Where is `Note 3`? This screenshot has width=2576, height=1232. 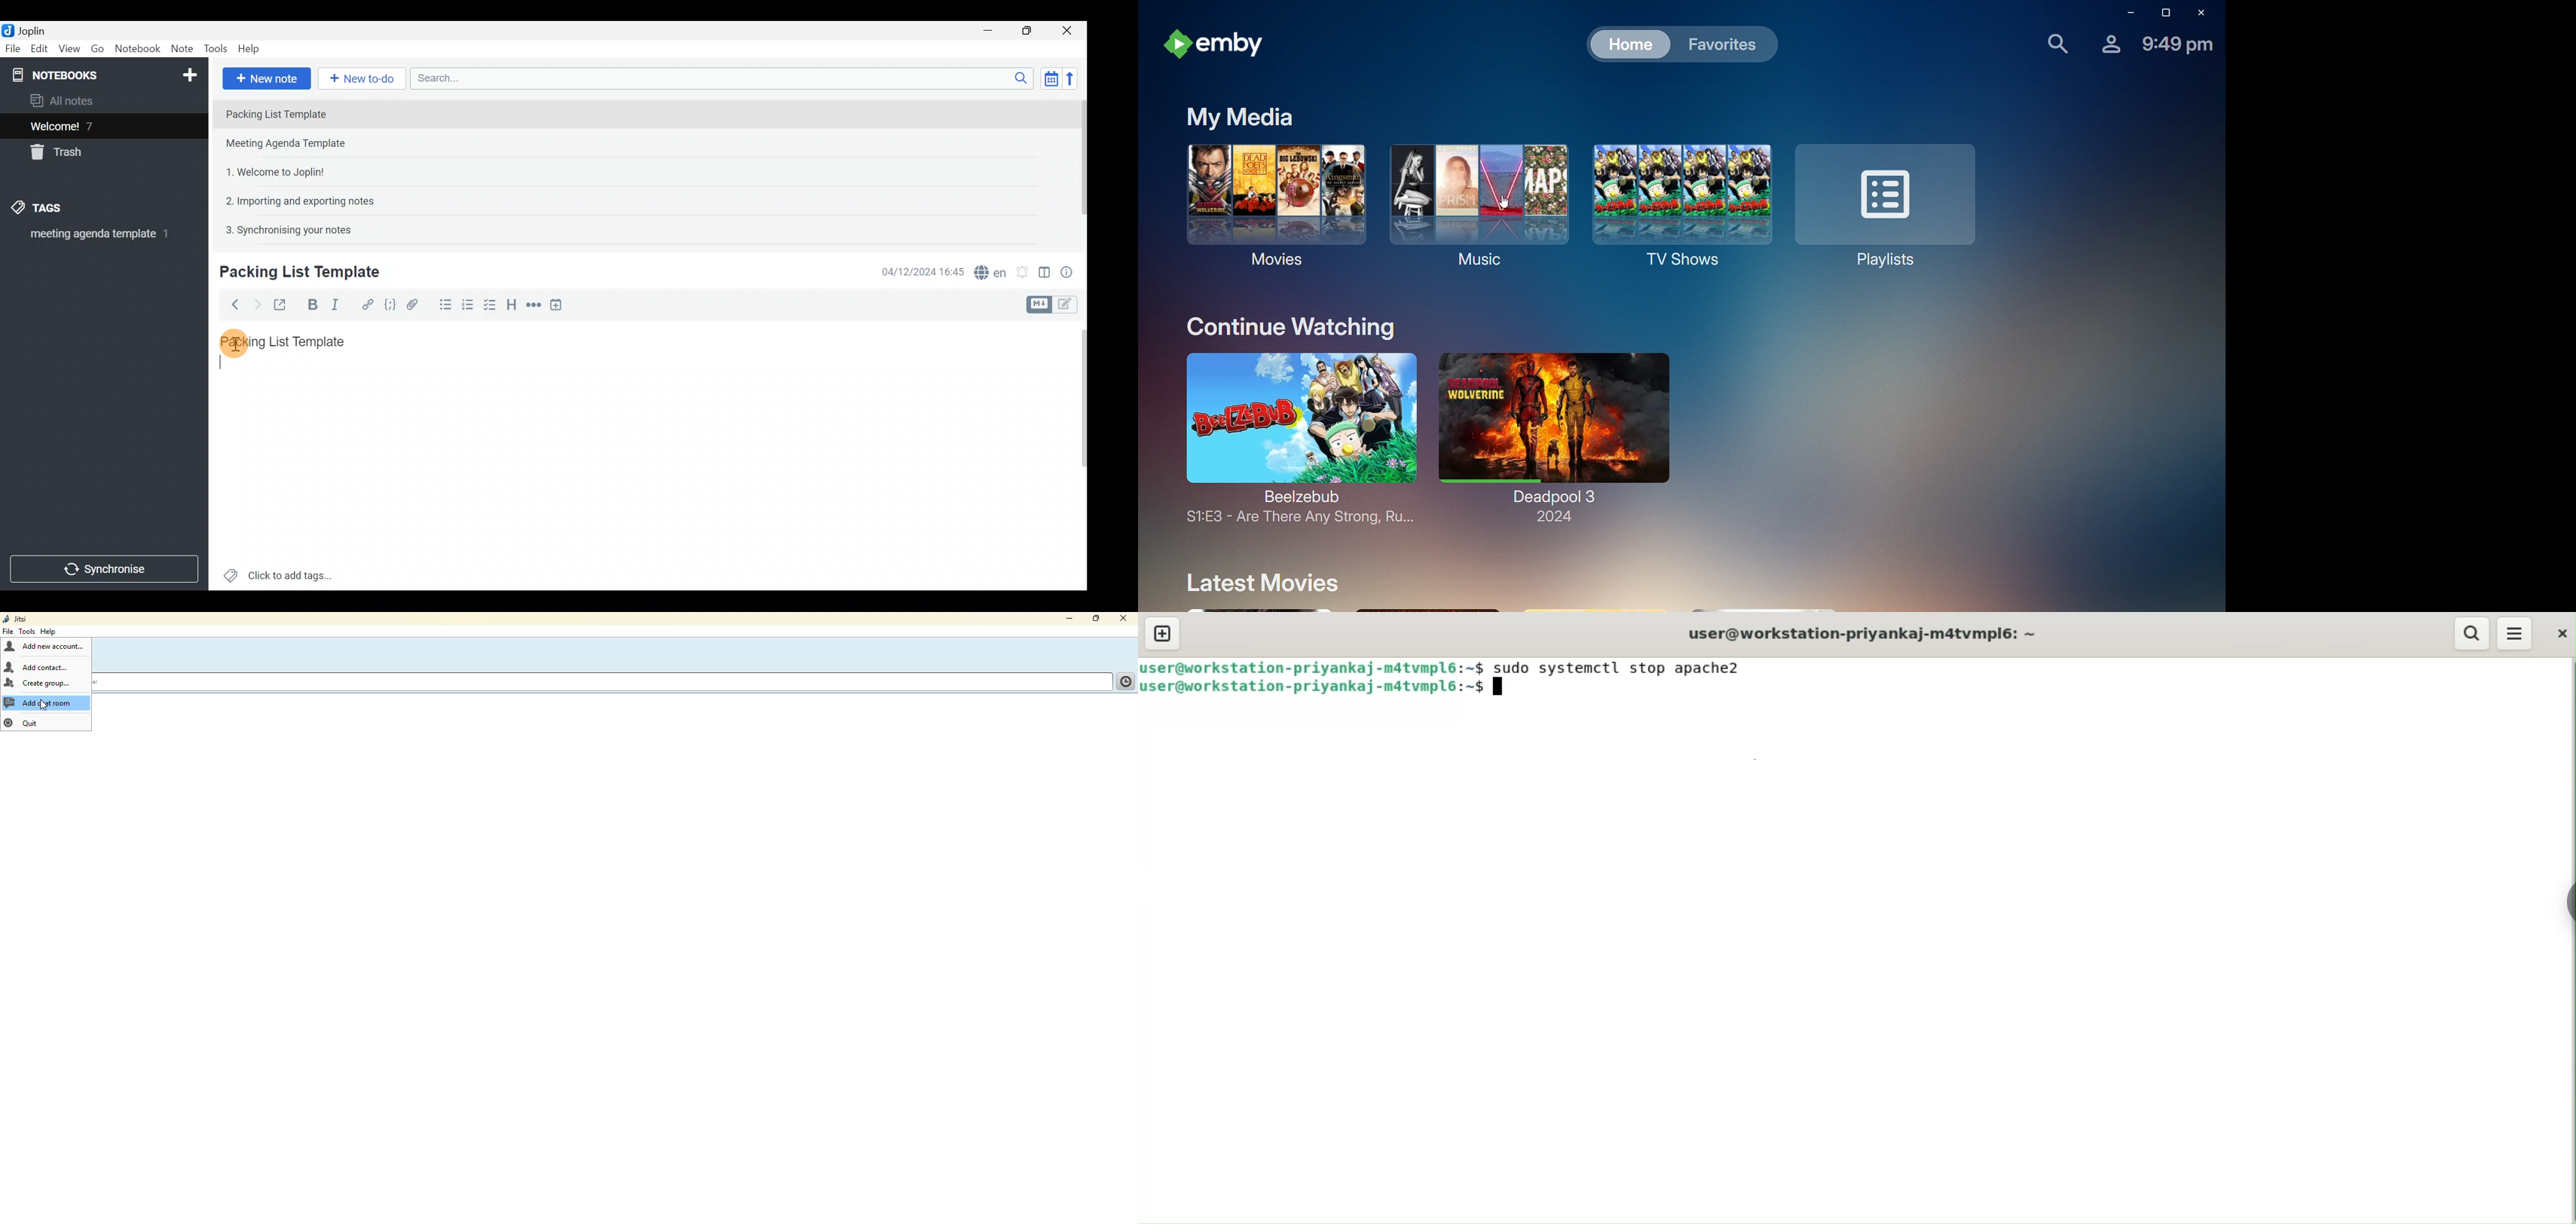 Note 3 is located at coordinates (271, 171).